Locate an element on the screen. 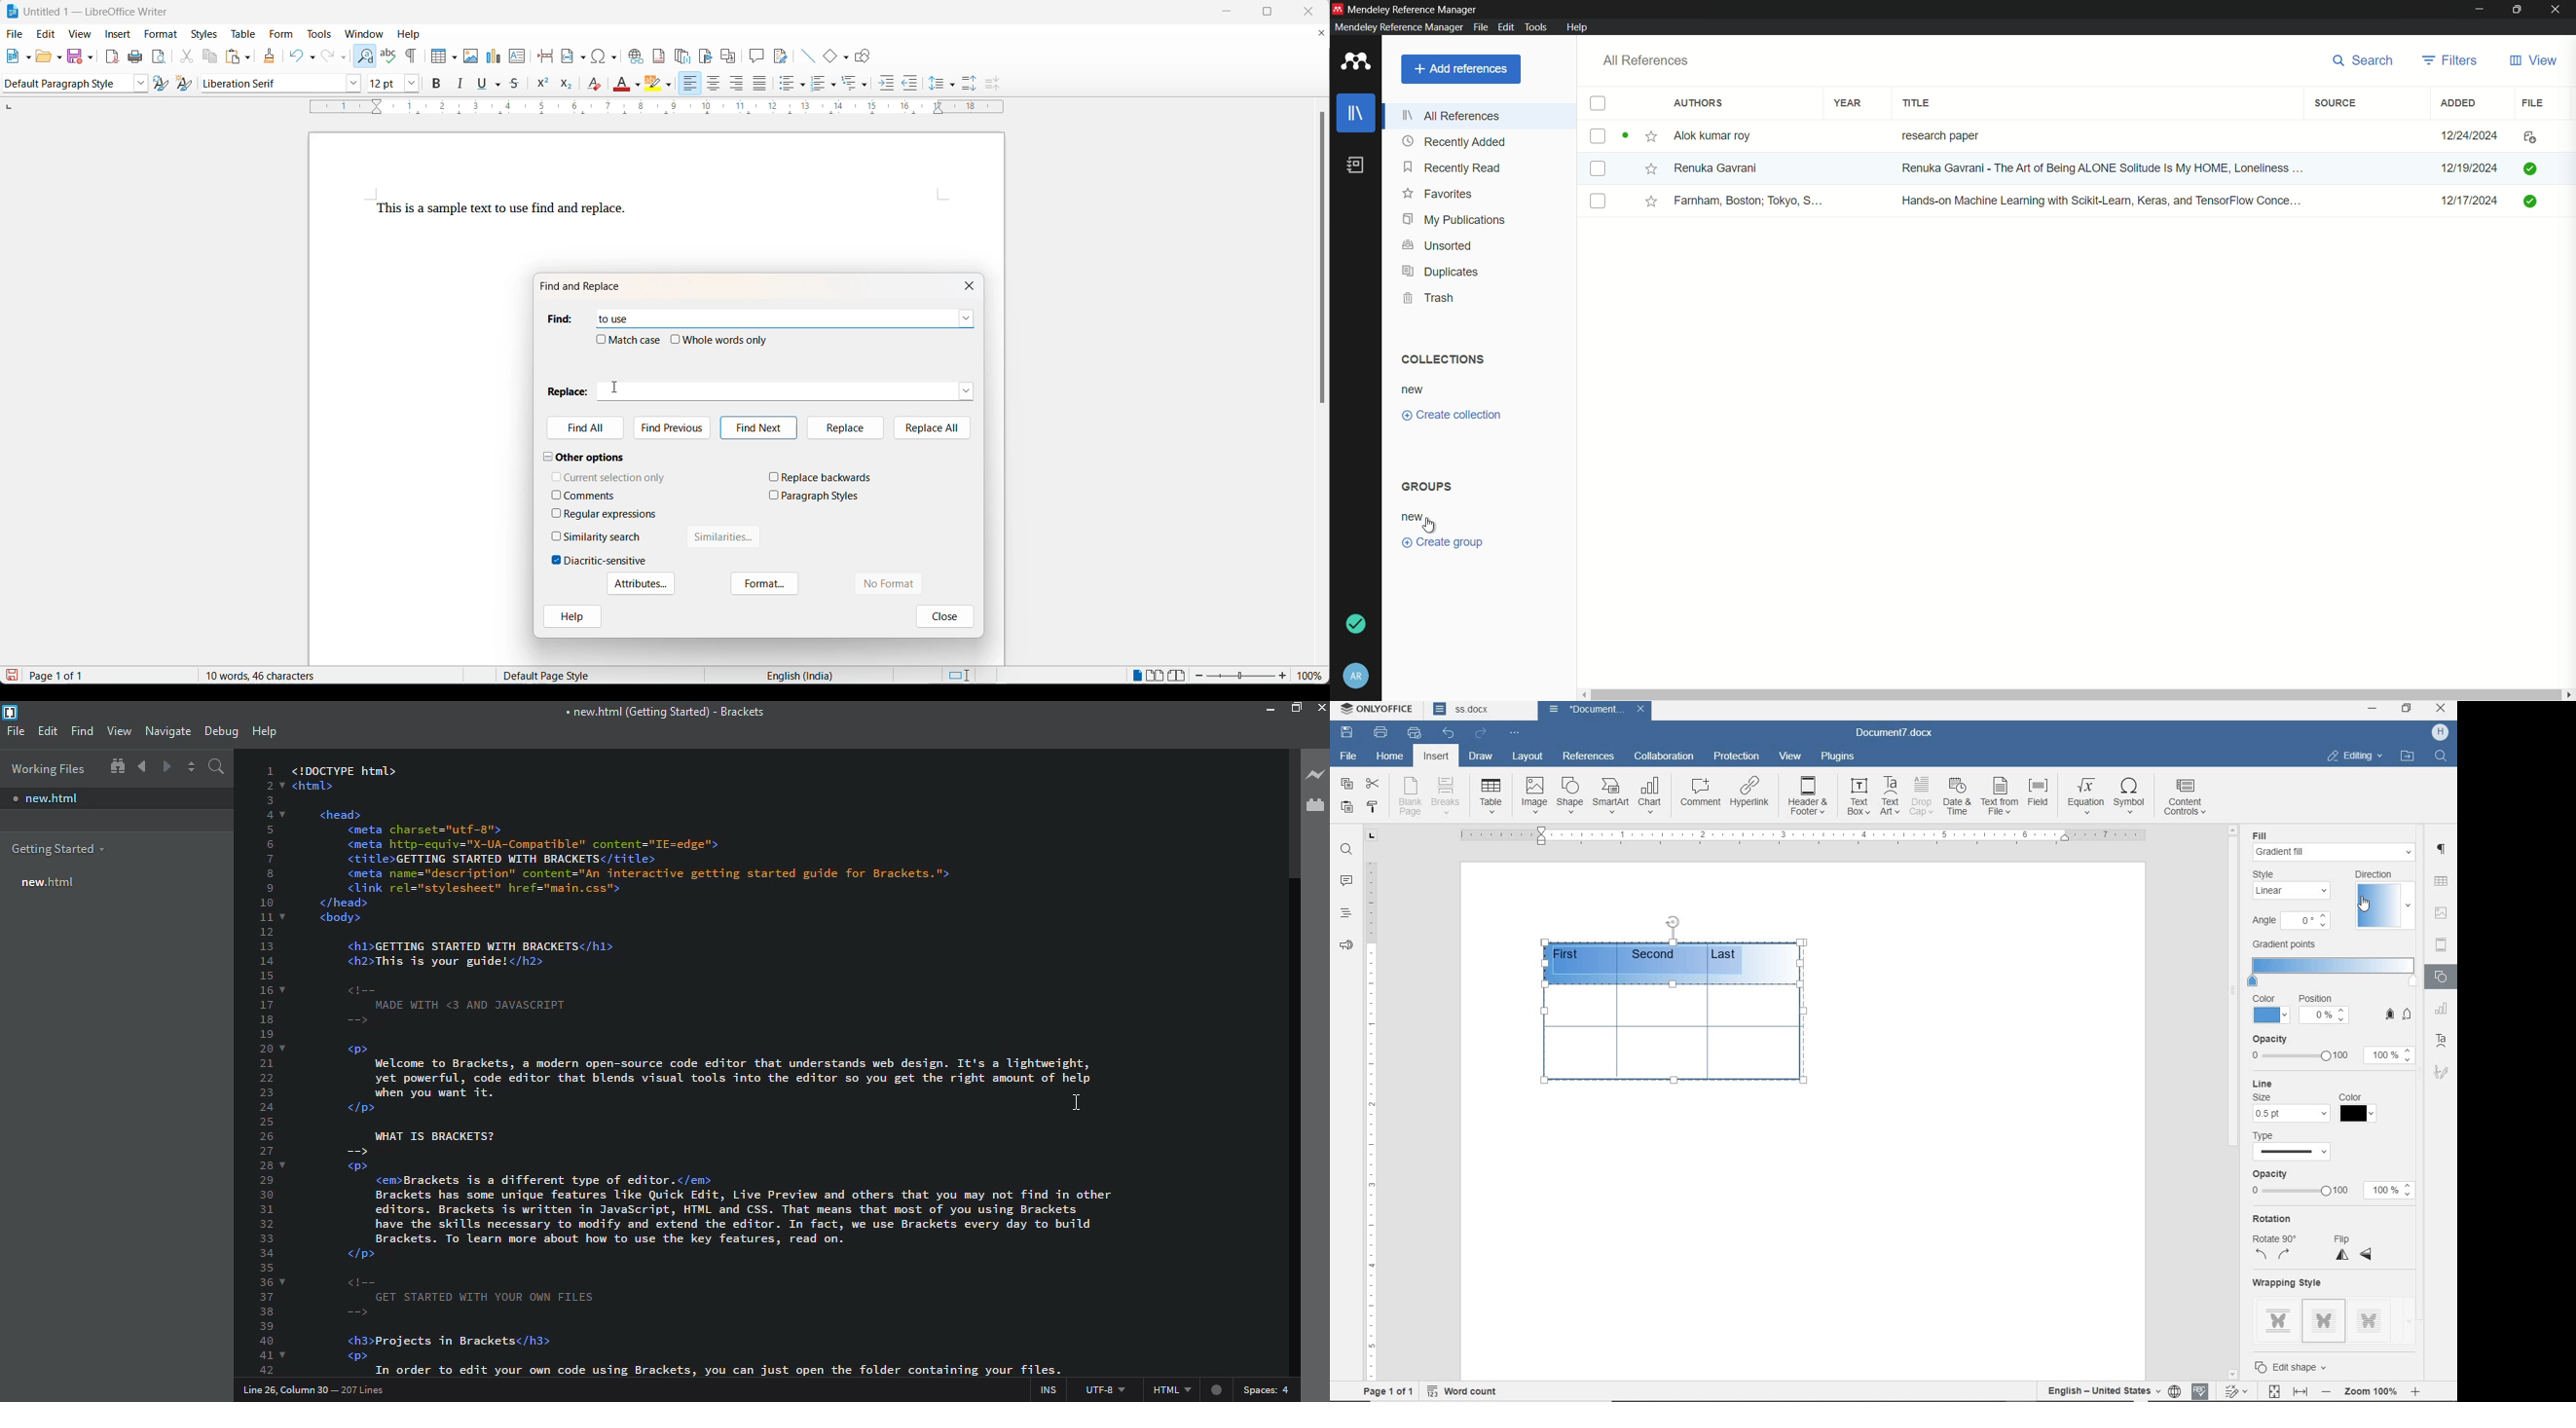  comments is located at coordinates (590, 496).